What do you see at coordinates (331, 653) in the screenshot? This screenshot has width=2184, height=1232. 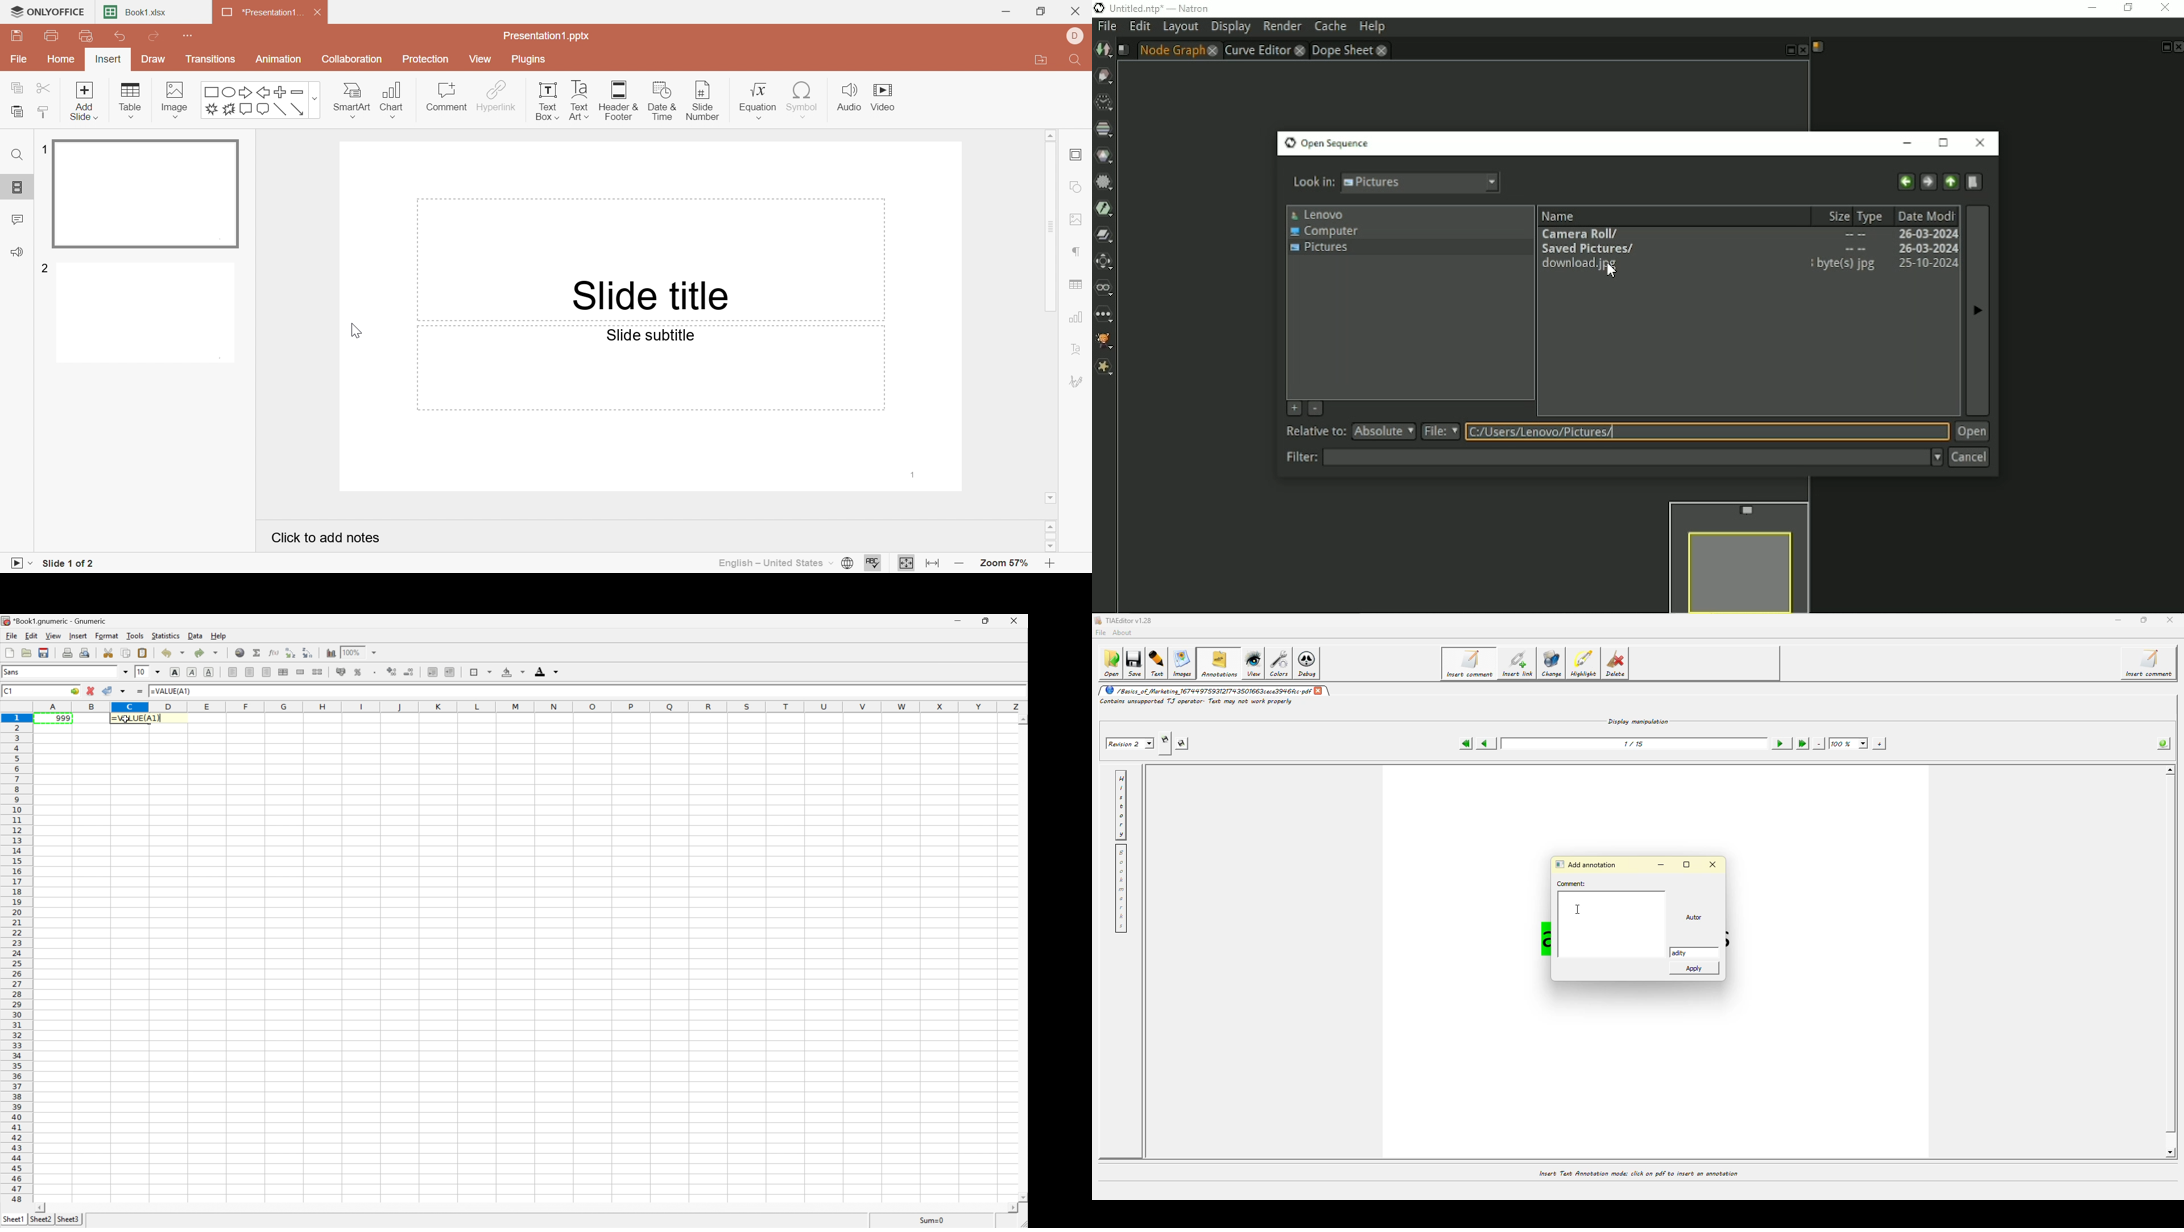 I see `insert chart` at bounding box center [331, 653].